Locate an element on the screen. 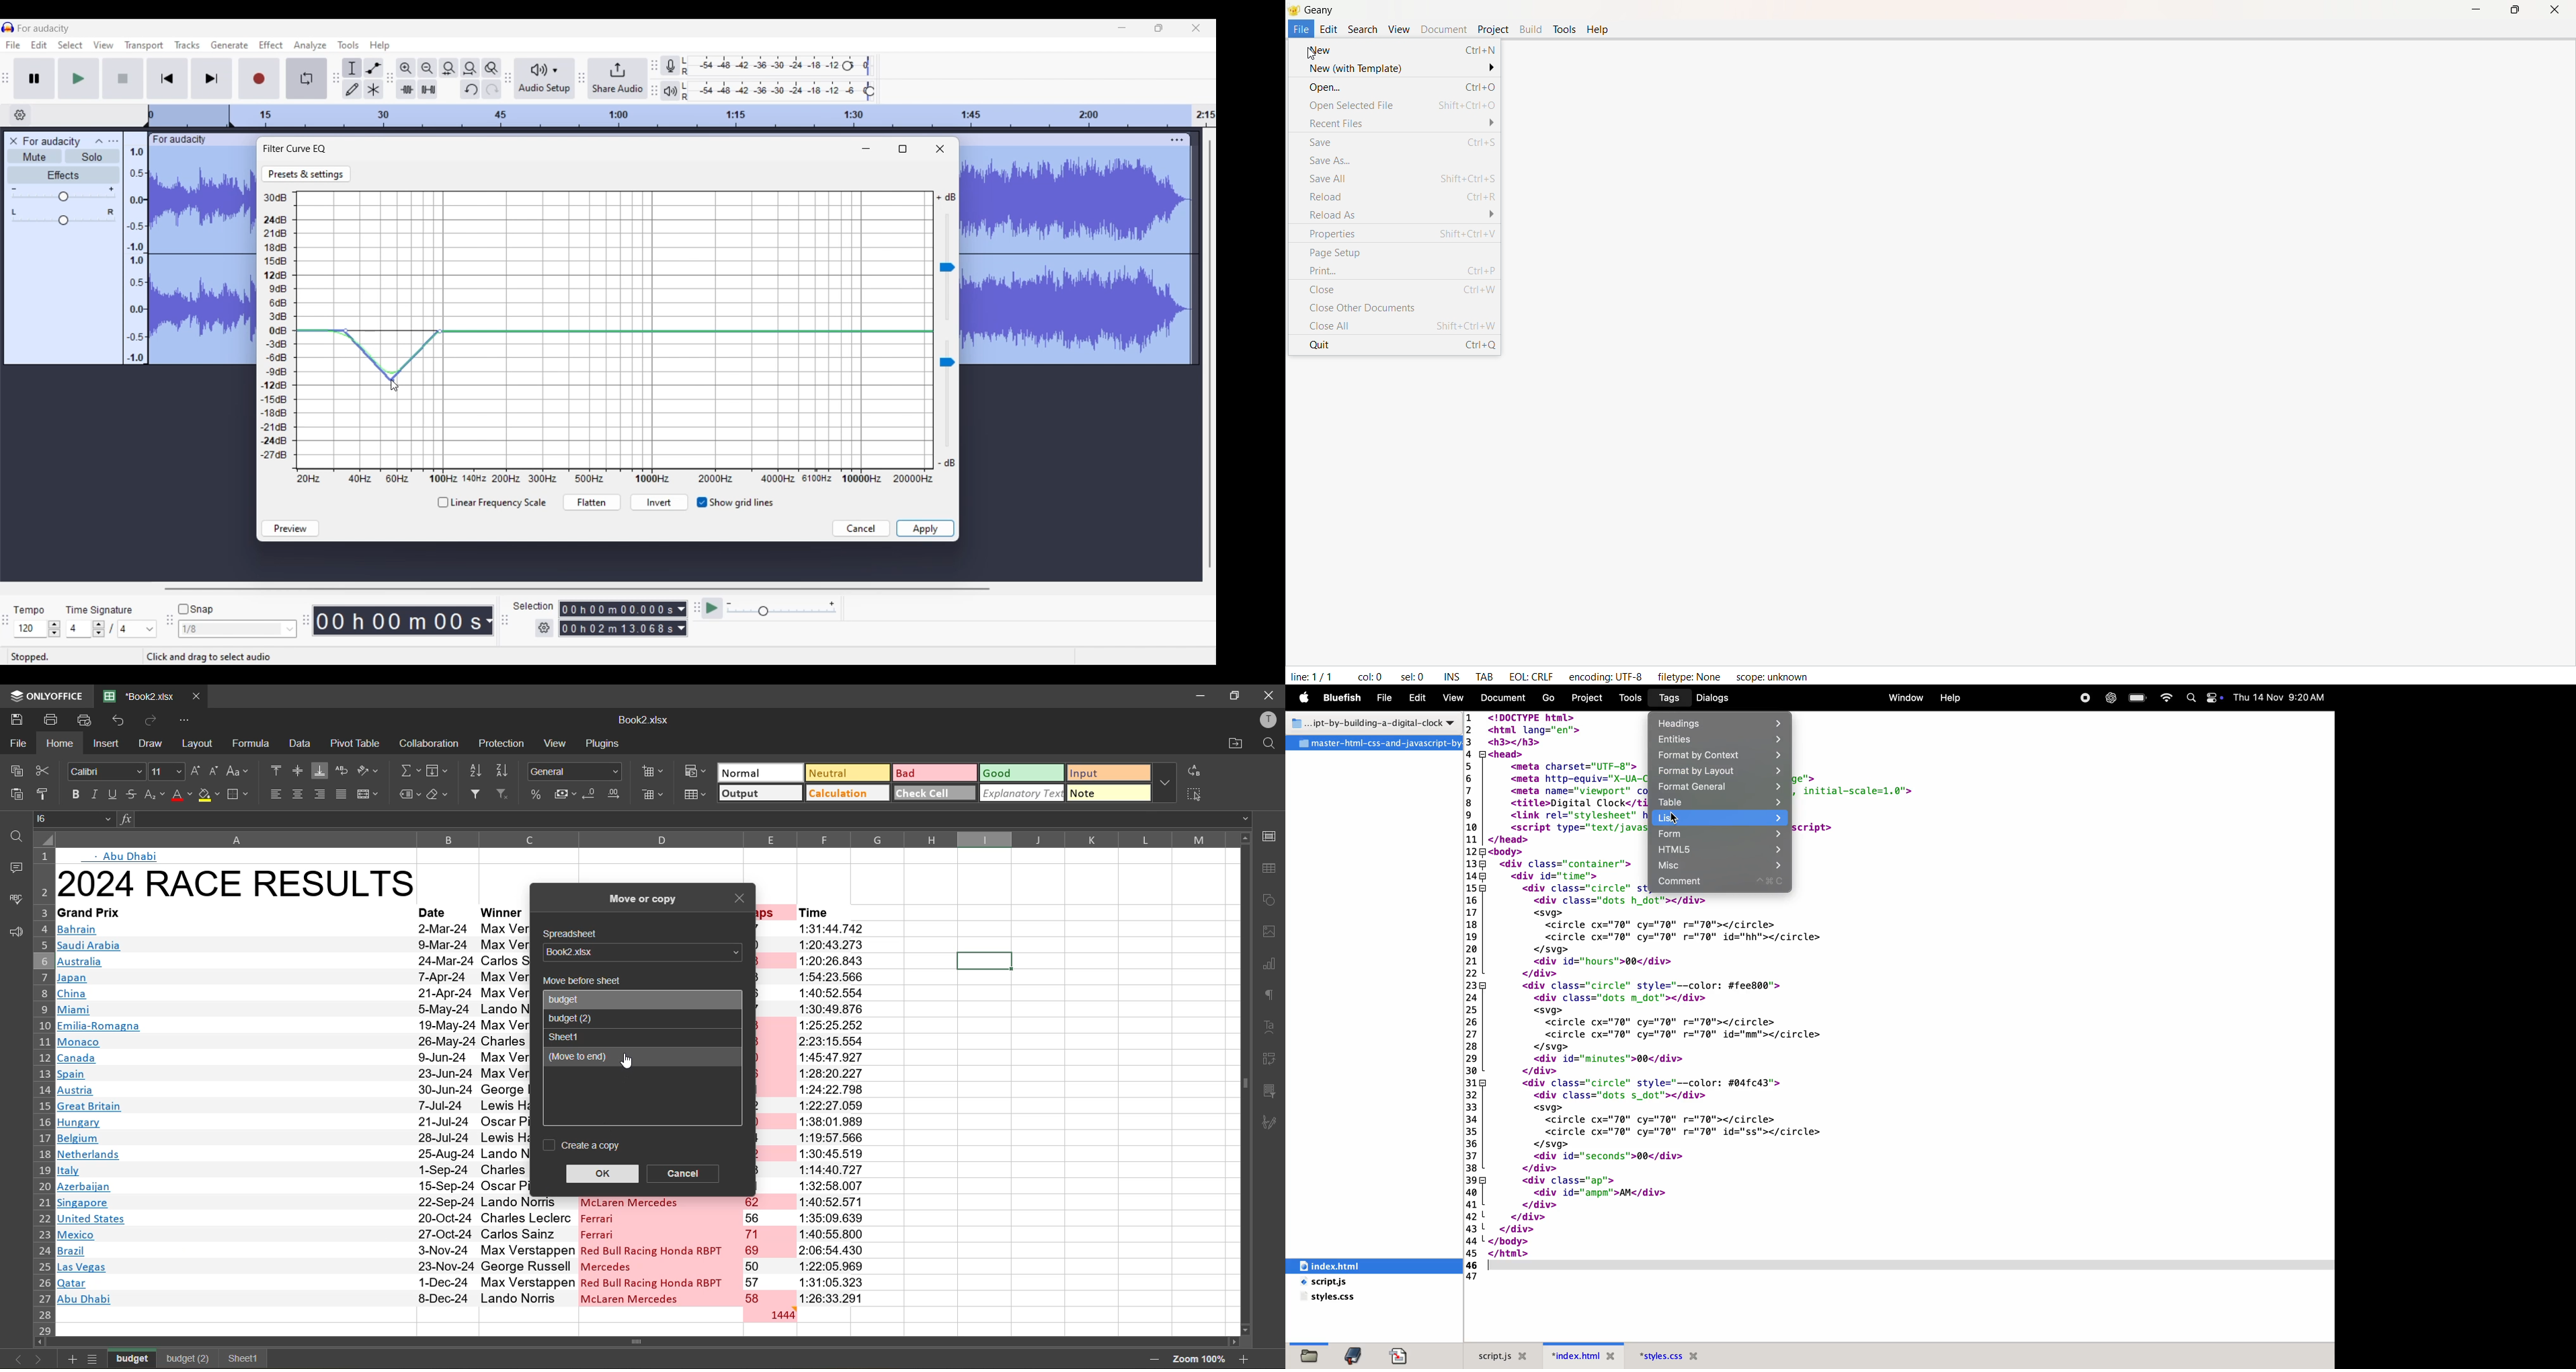 The width and height of the screenshot is (2576, 1372). sheet1 is located at coordinates (241, 1358).